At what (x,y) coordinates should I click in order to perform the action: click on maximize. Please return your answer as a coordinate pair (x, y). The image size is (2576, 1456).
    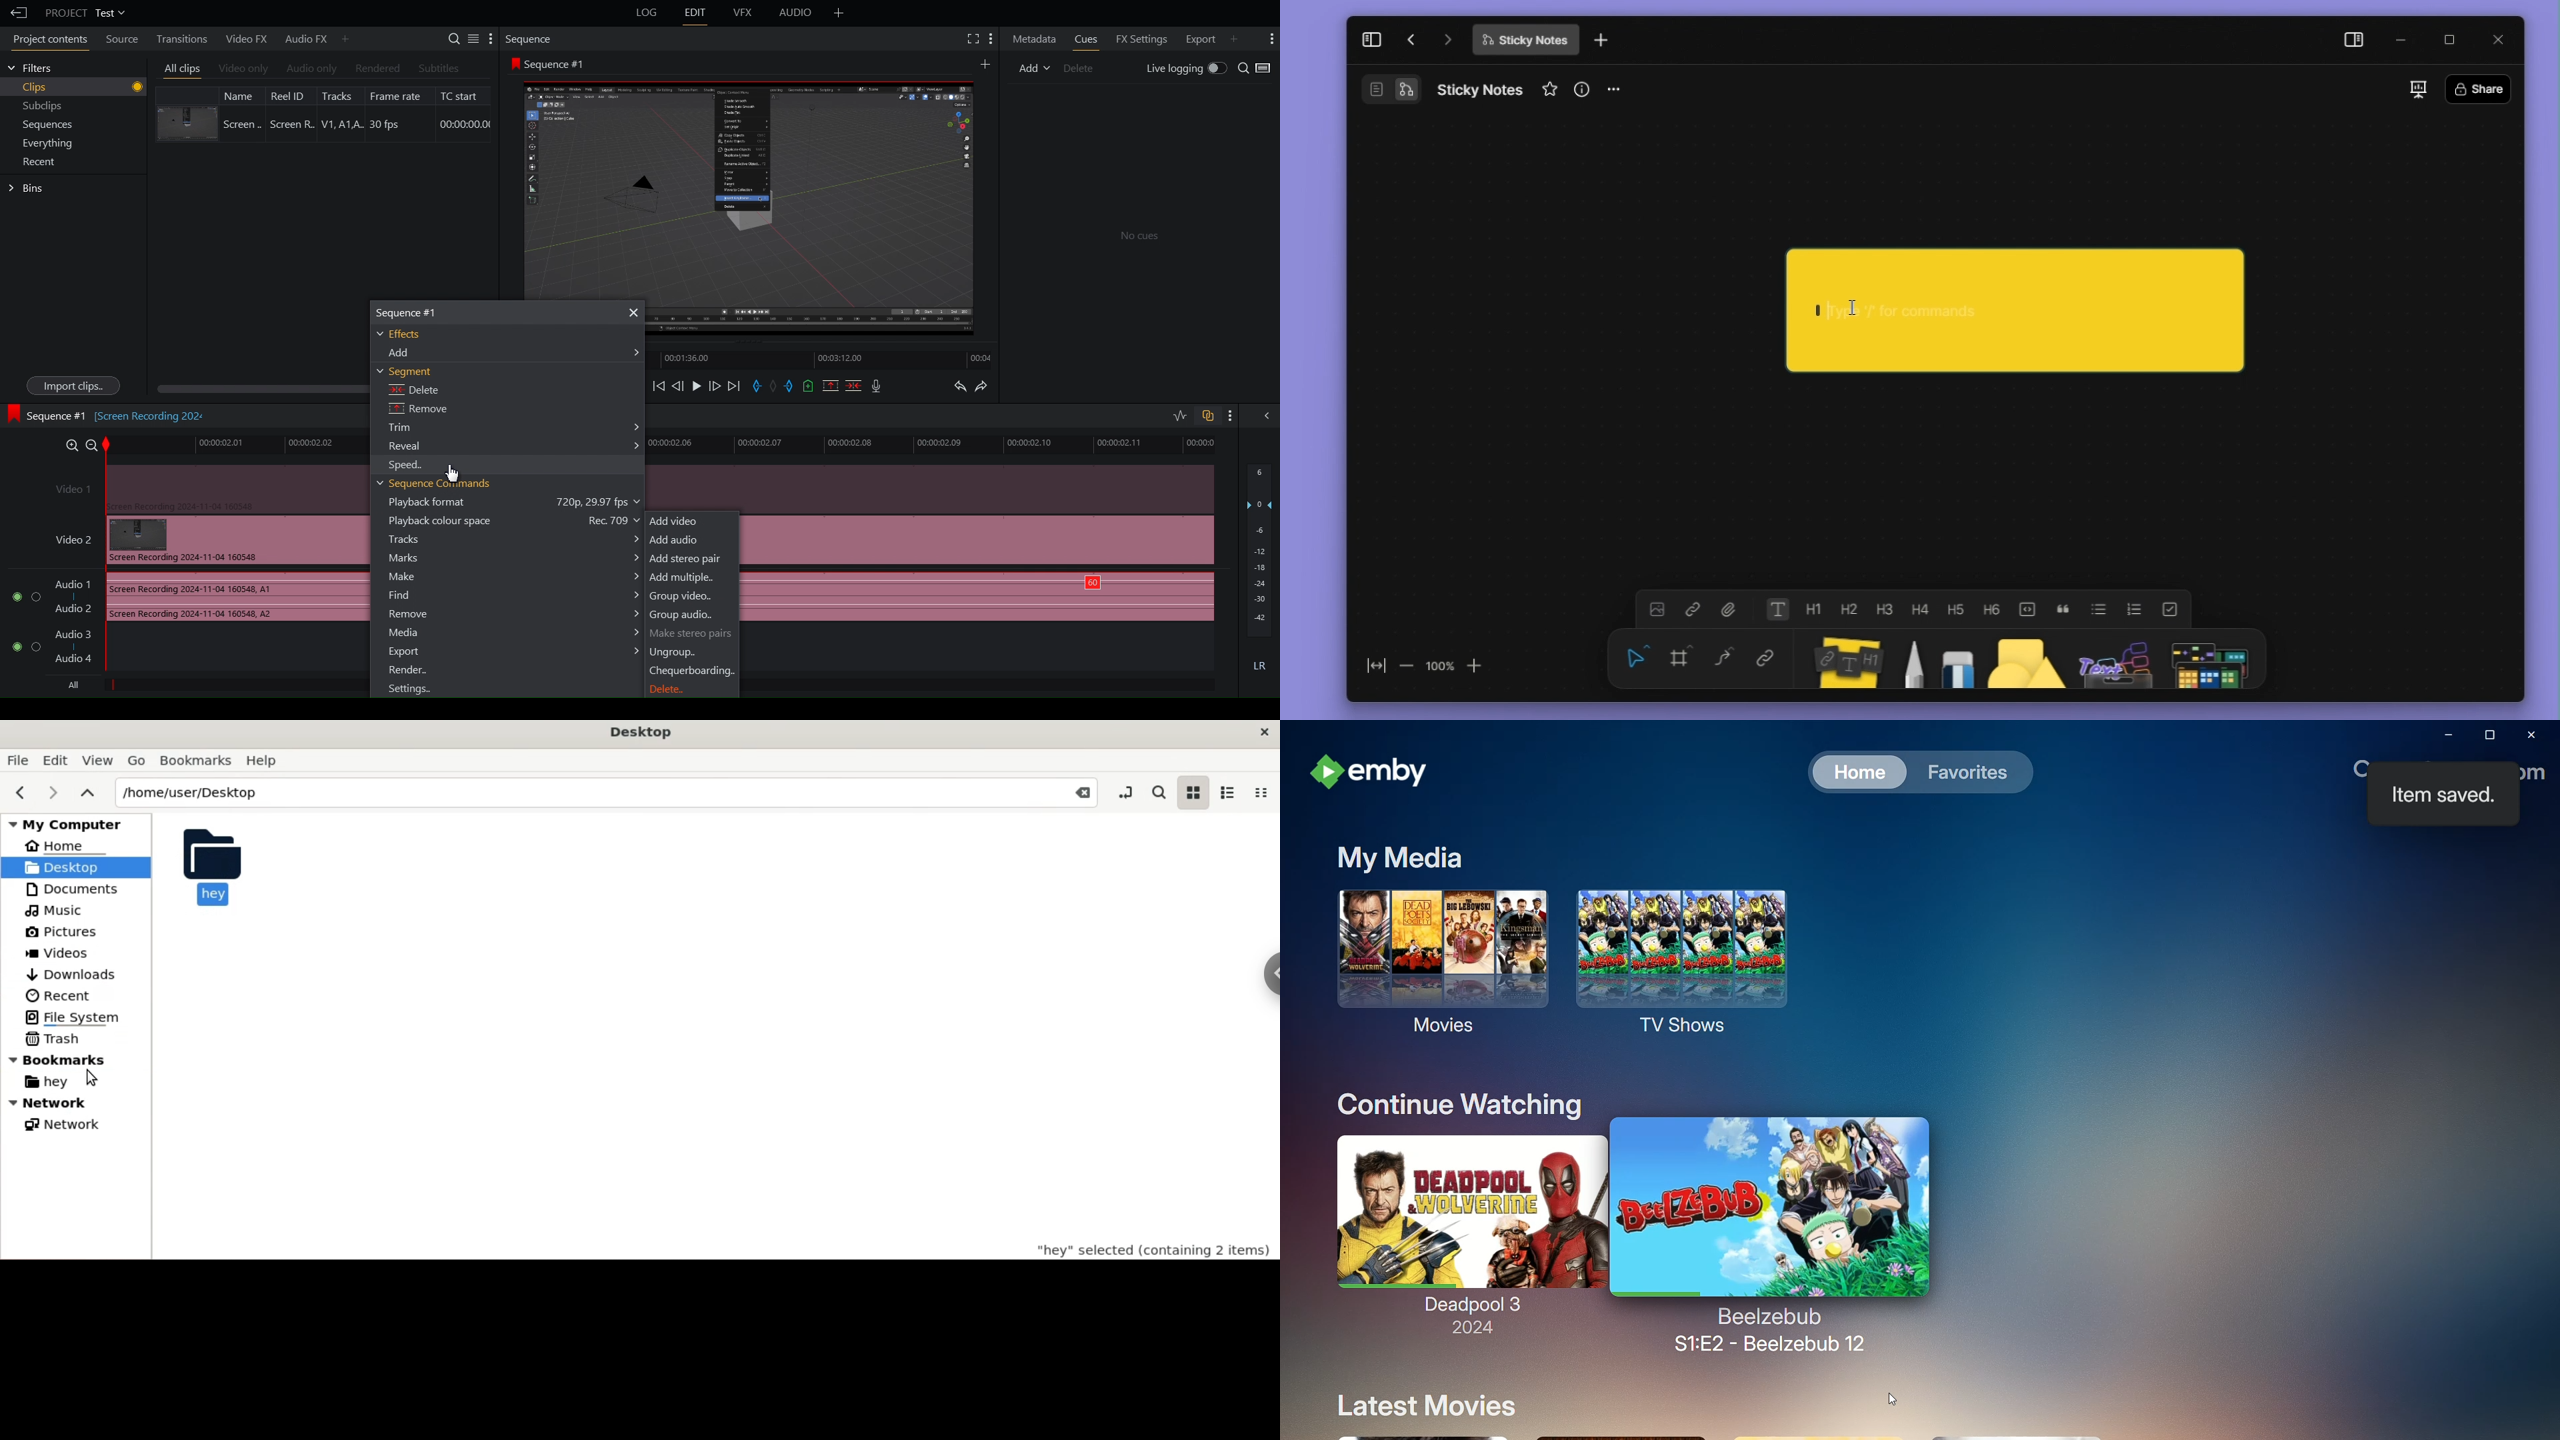
    Looking at the image, I should click on (2450, 40).